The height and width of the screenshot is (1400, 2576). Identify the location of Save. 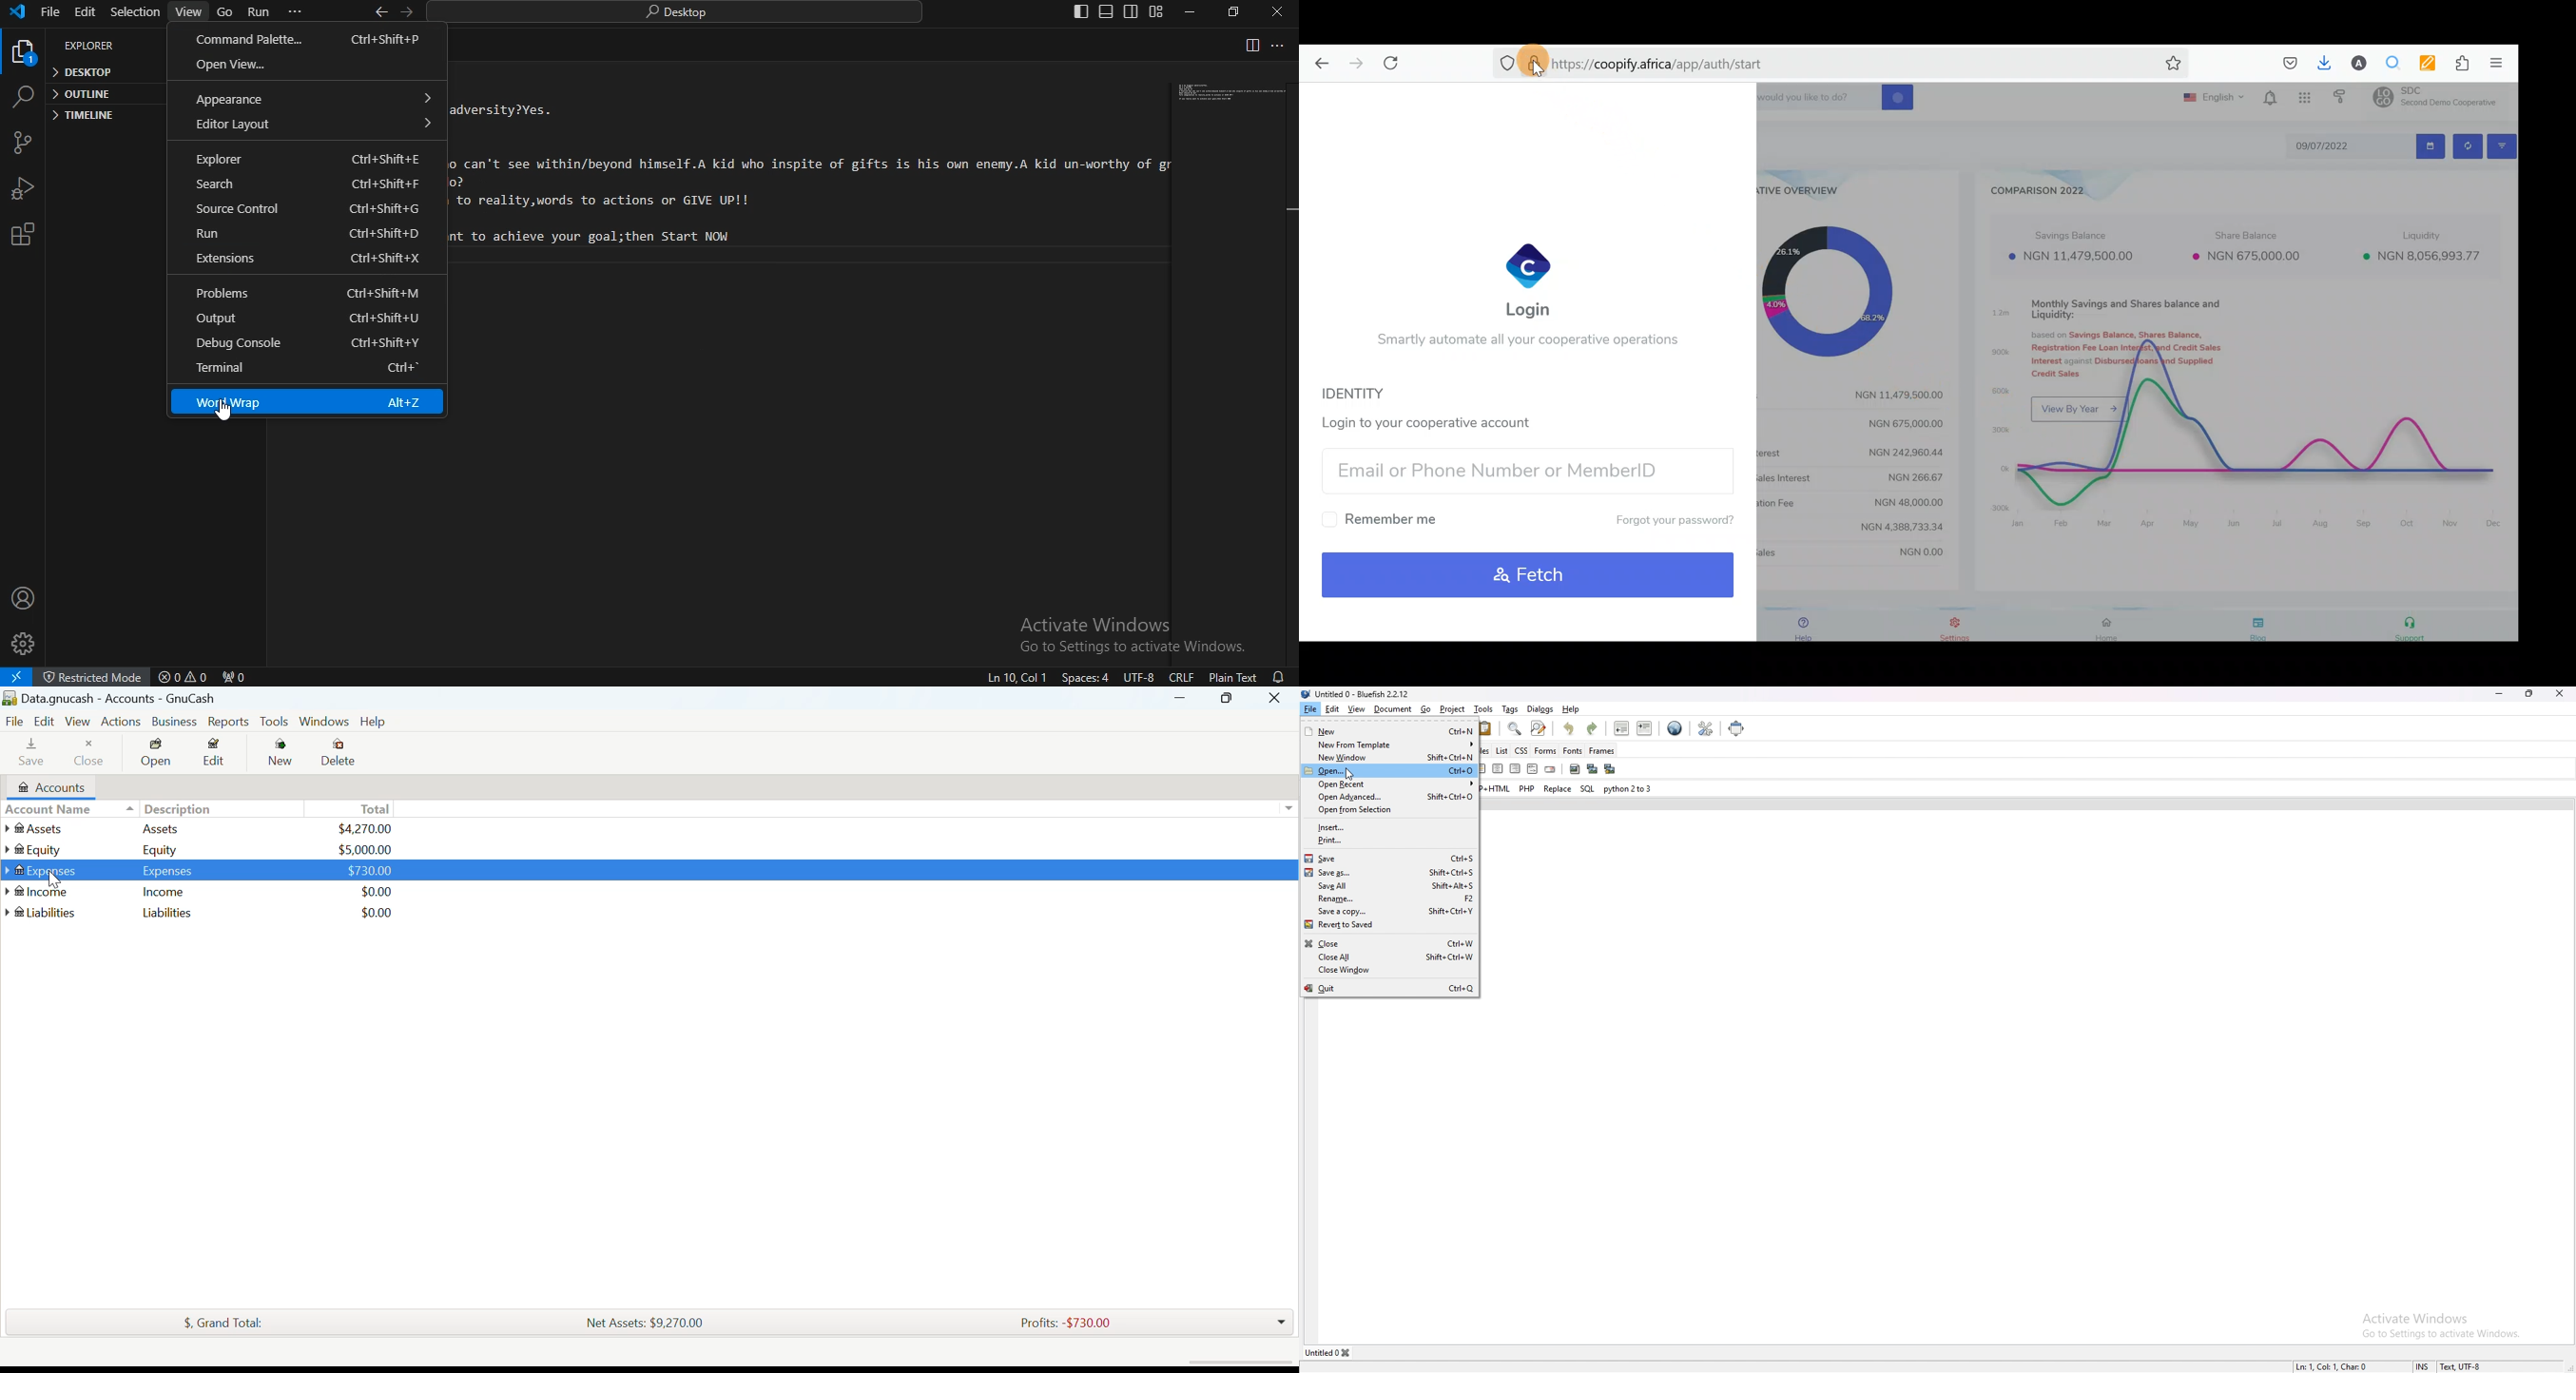
(28, 755).